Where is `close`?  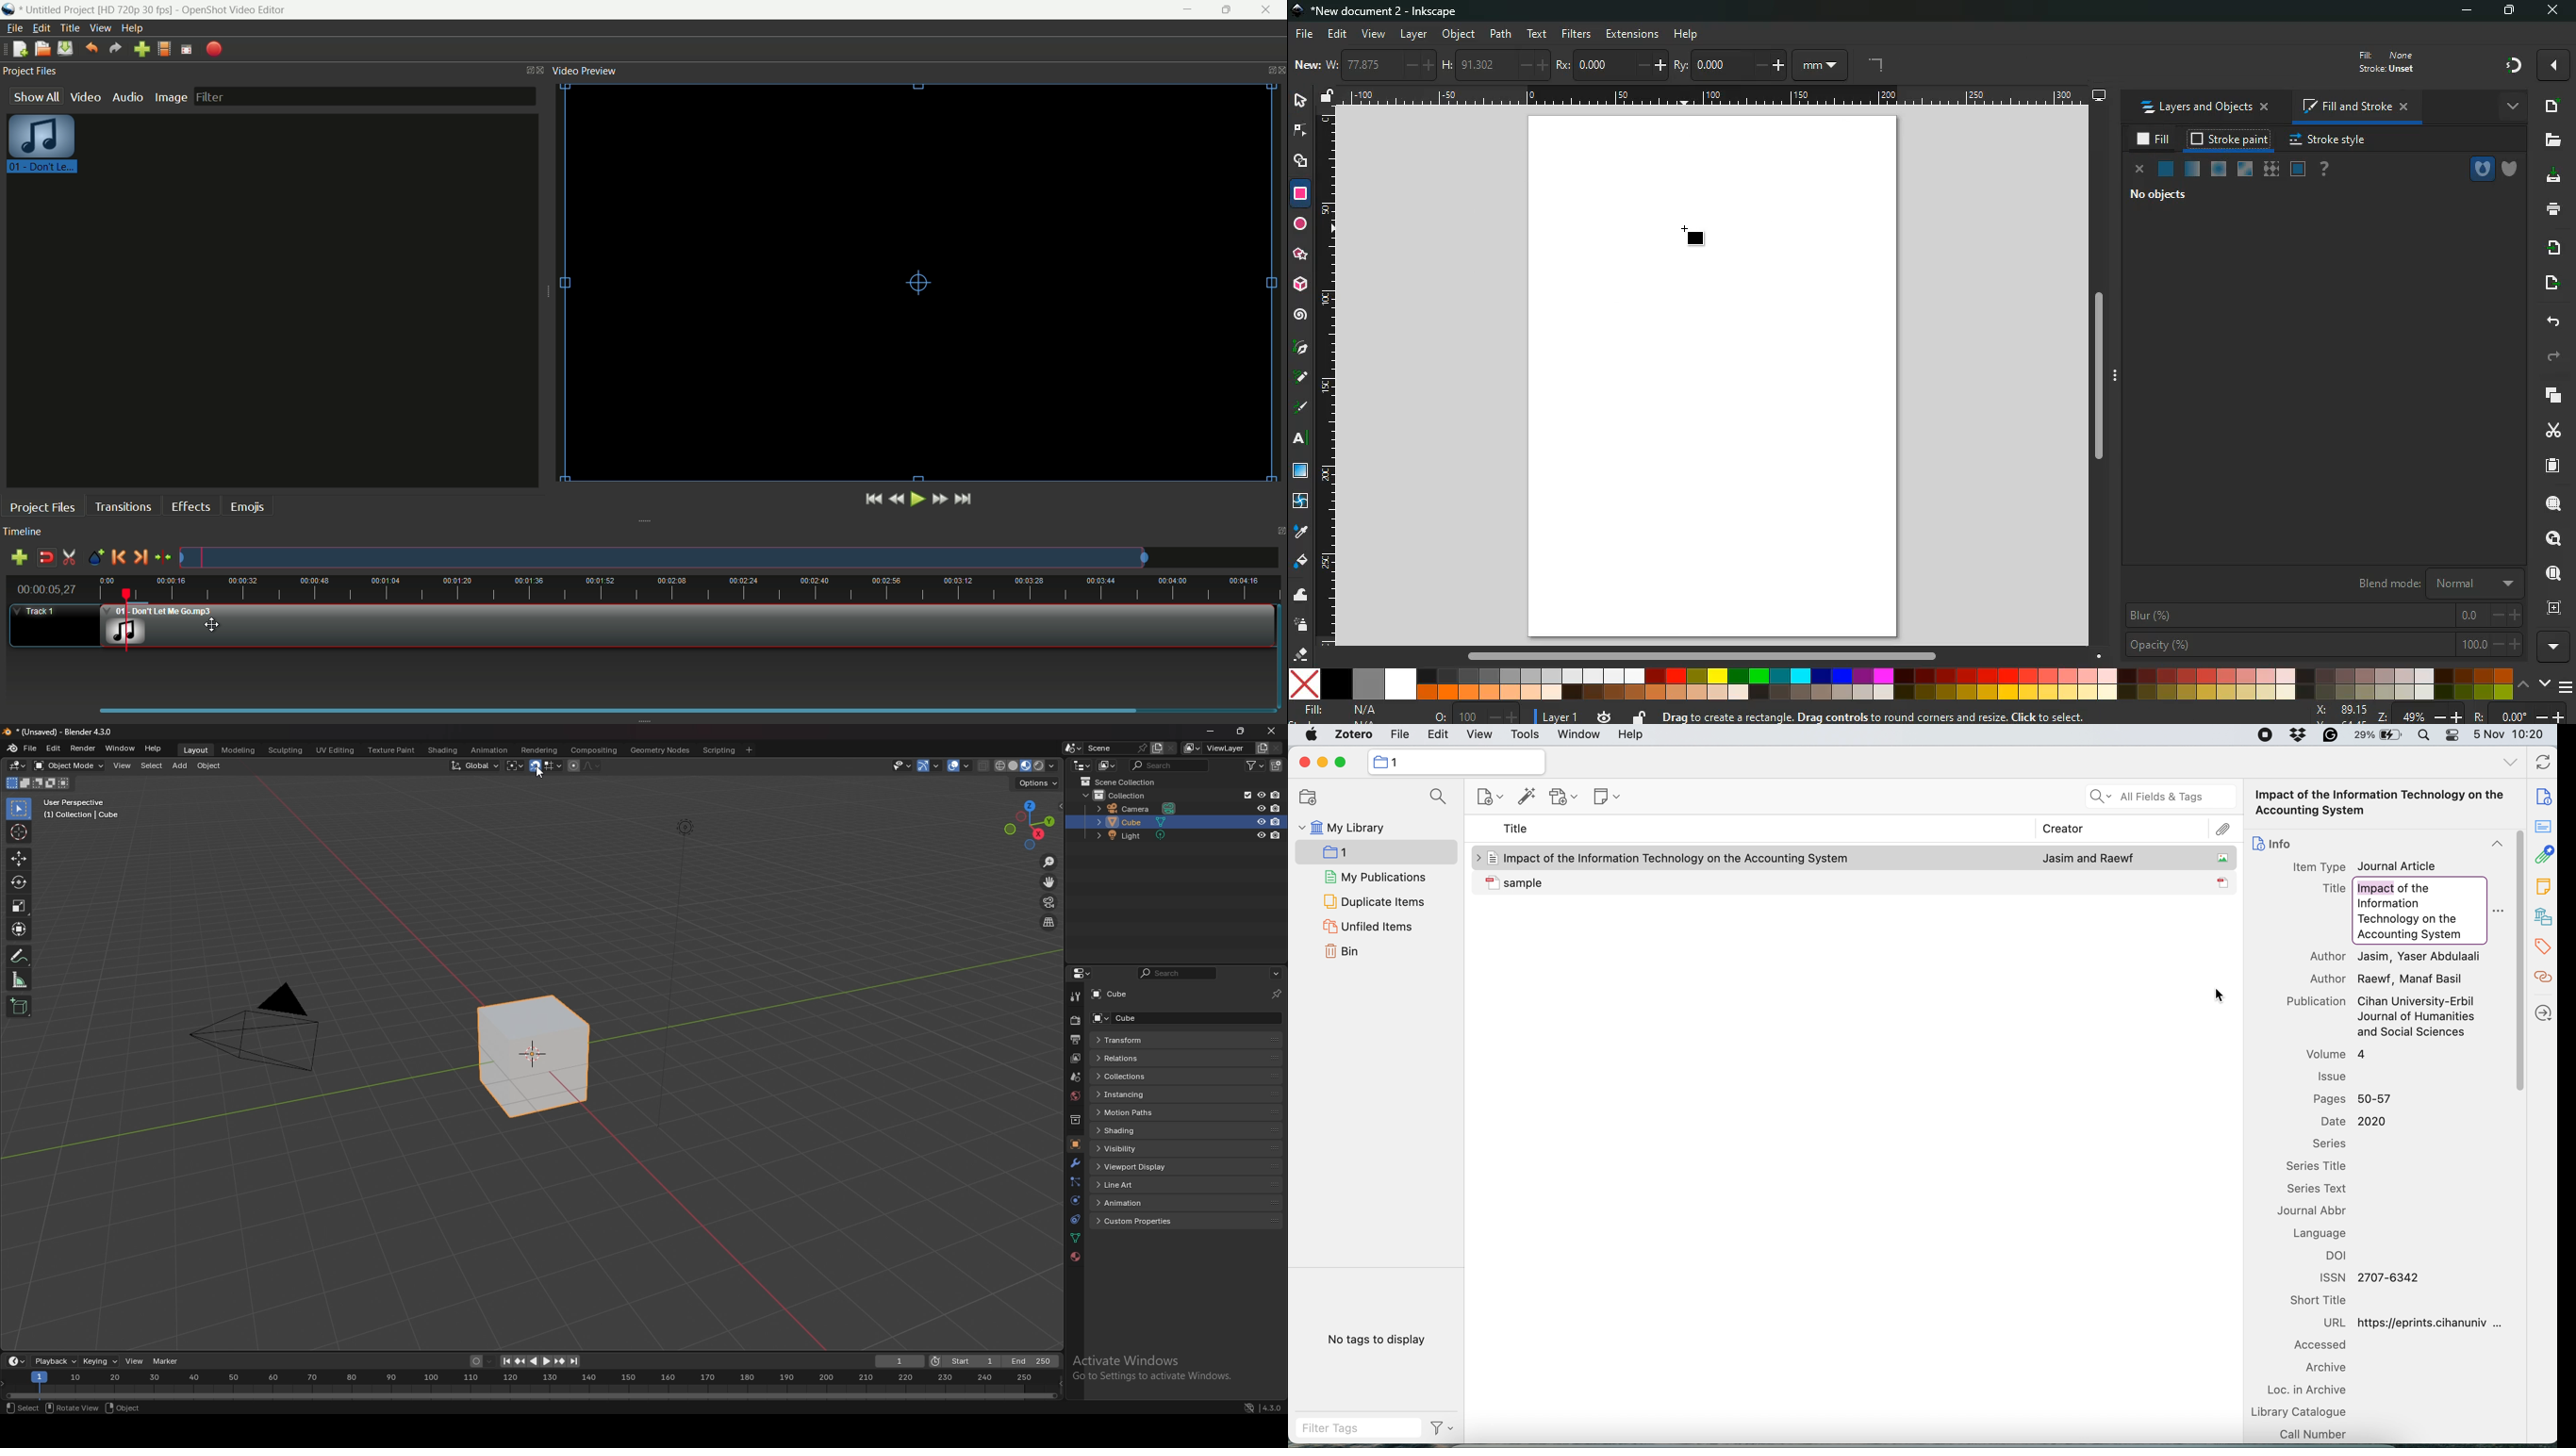
close is located at coordinates (1305, 762).